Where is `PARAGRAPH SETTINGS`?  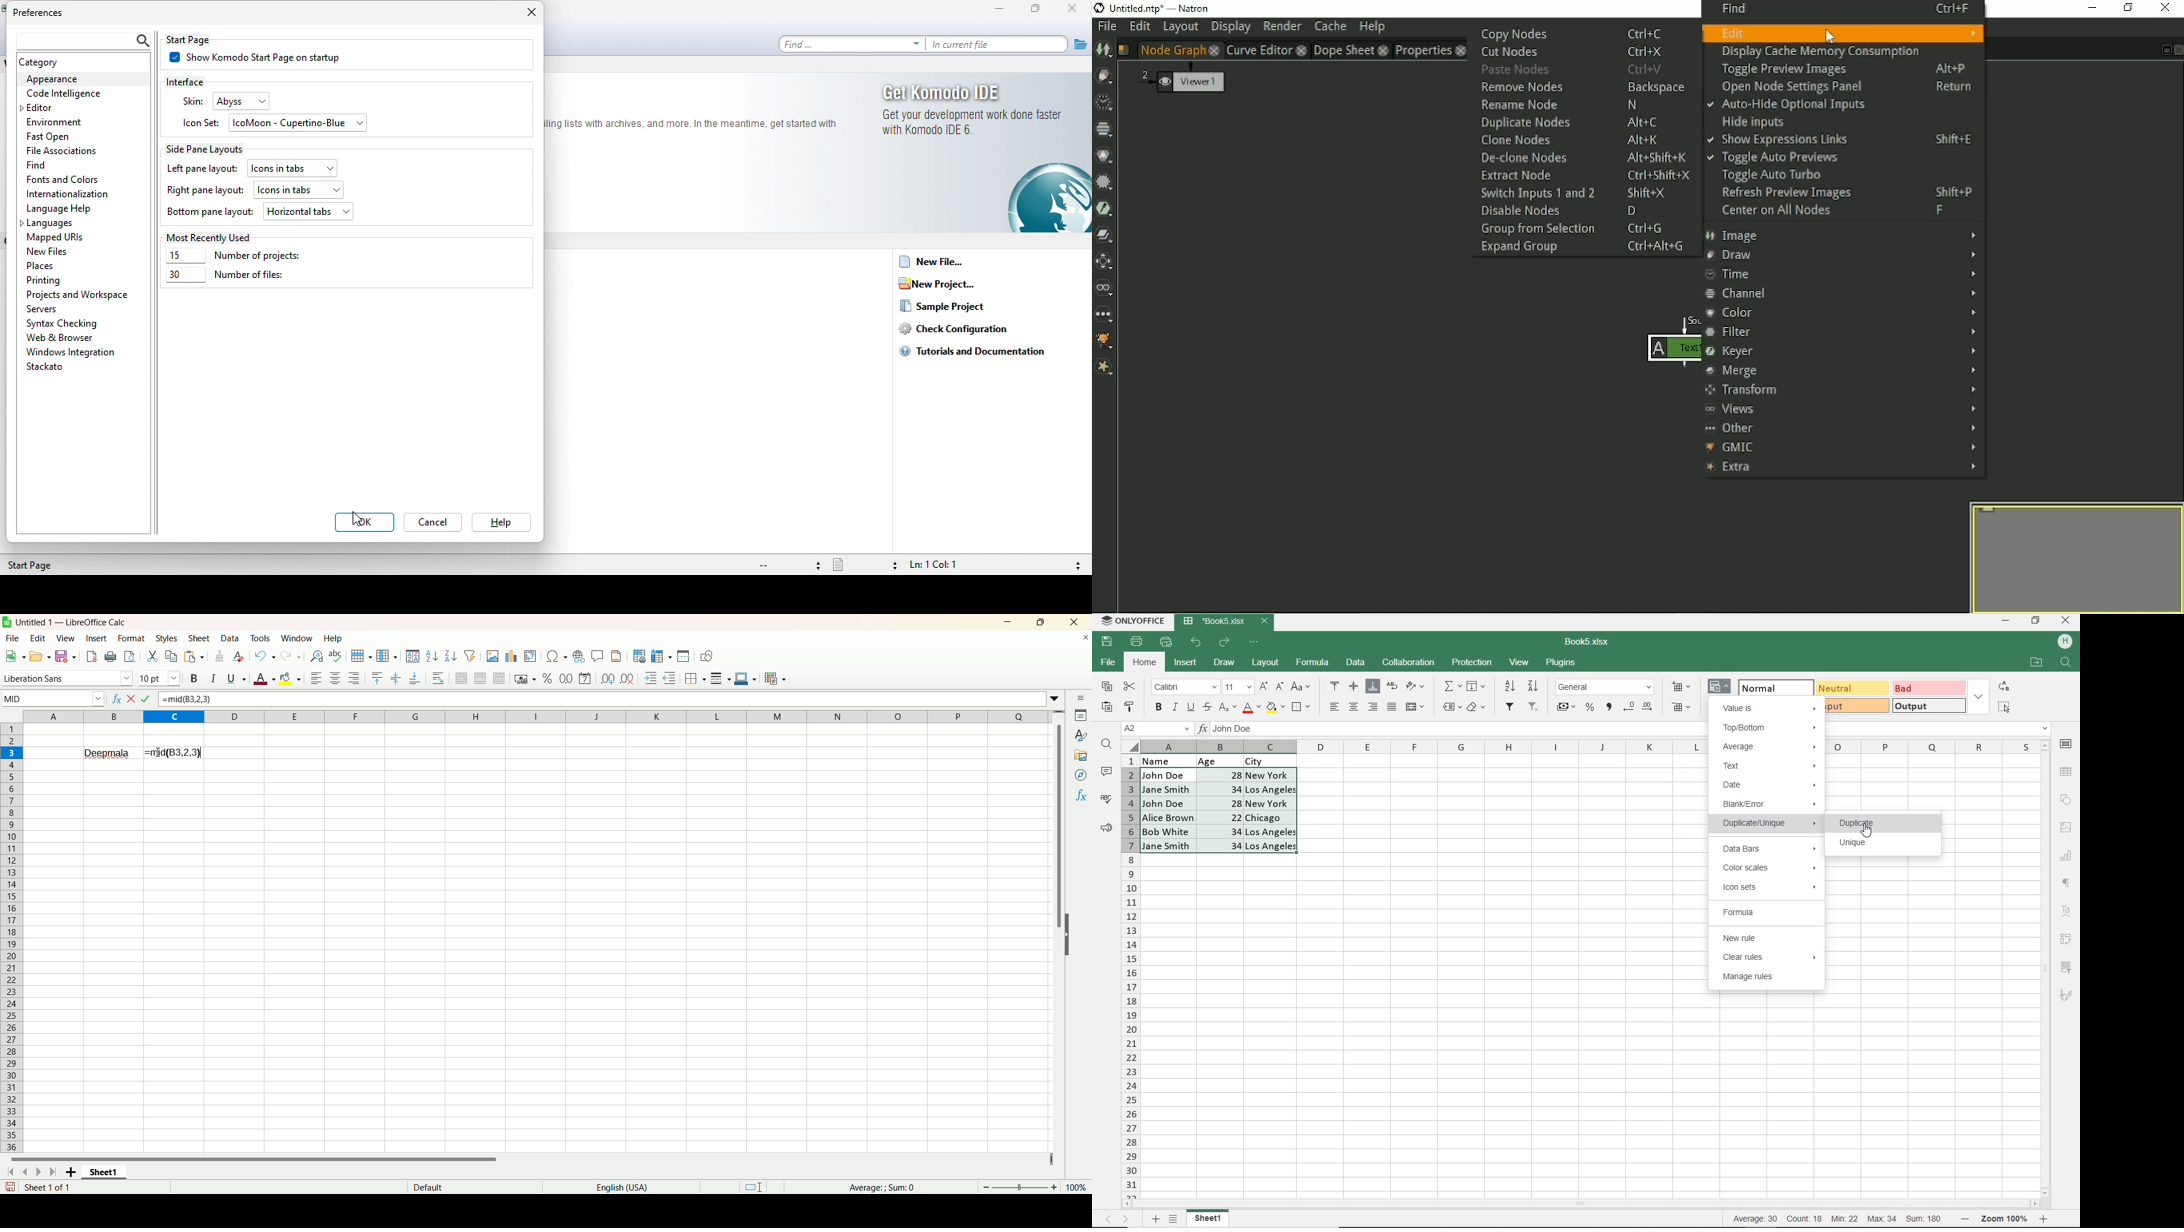
PARAGRAPH SETTINGS is located at coordinates (2067, 883).